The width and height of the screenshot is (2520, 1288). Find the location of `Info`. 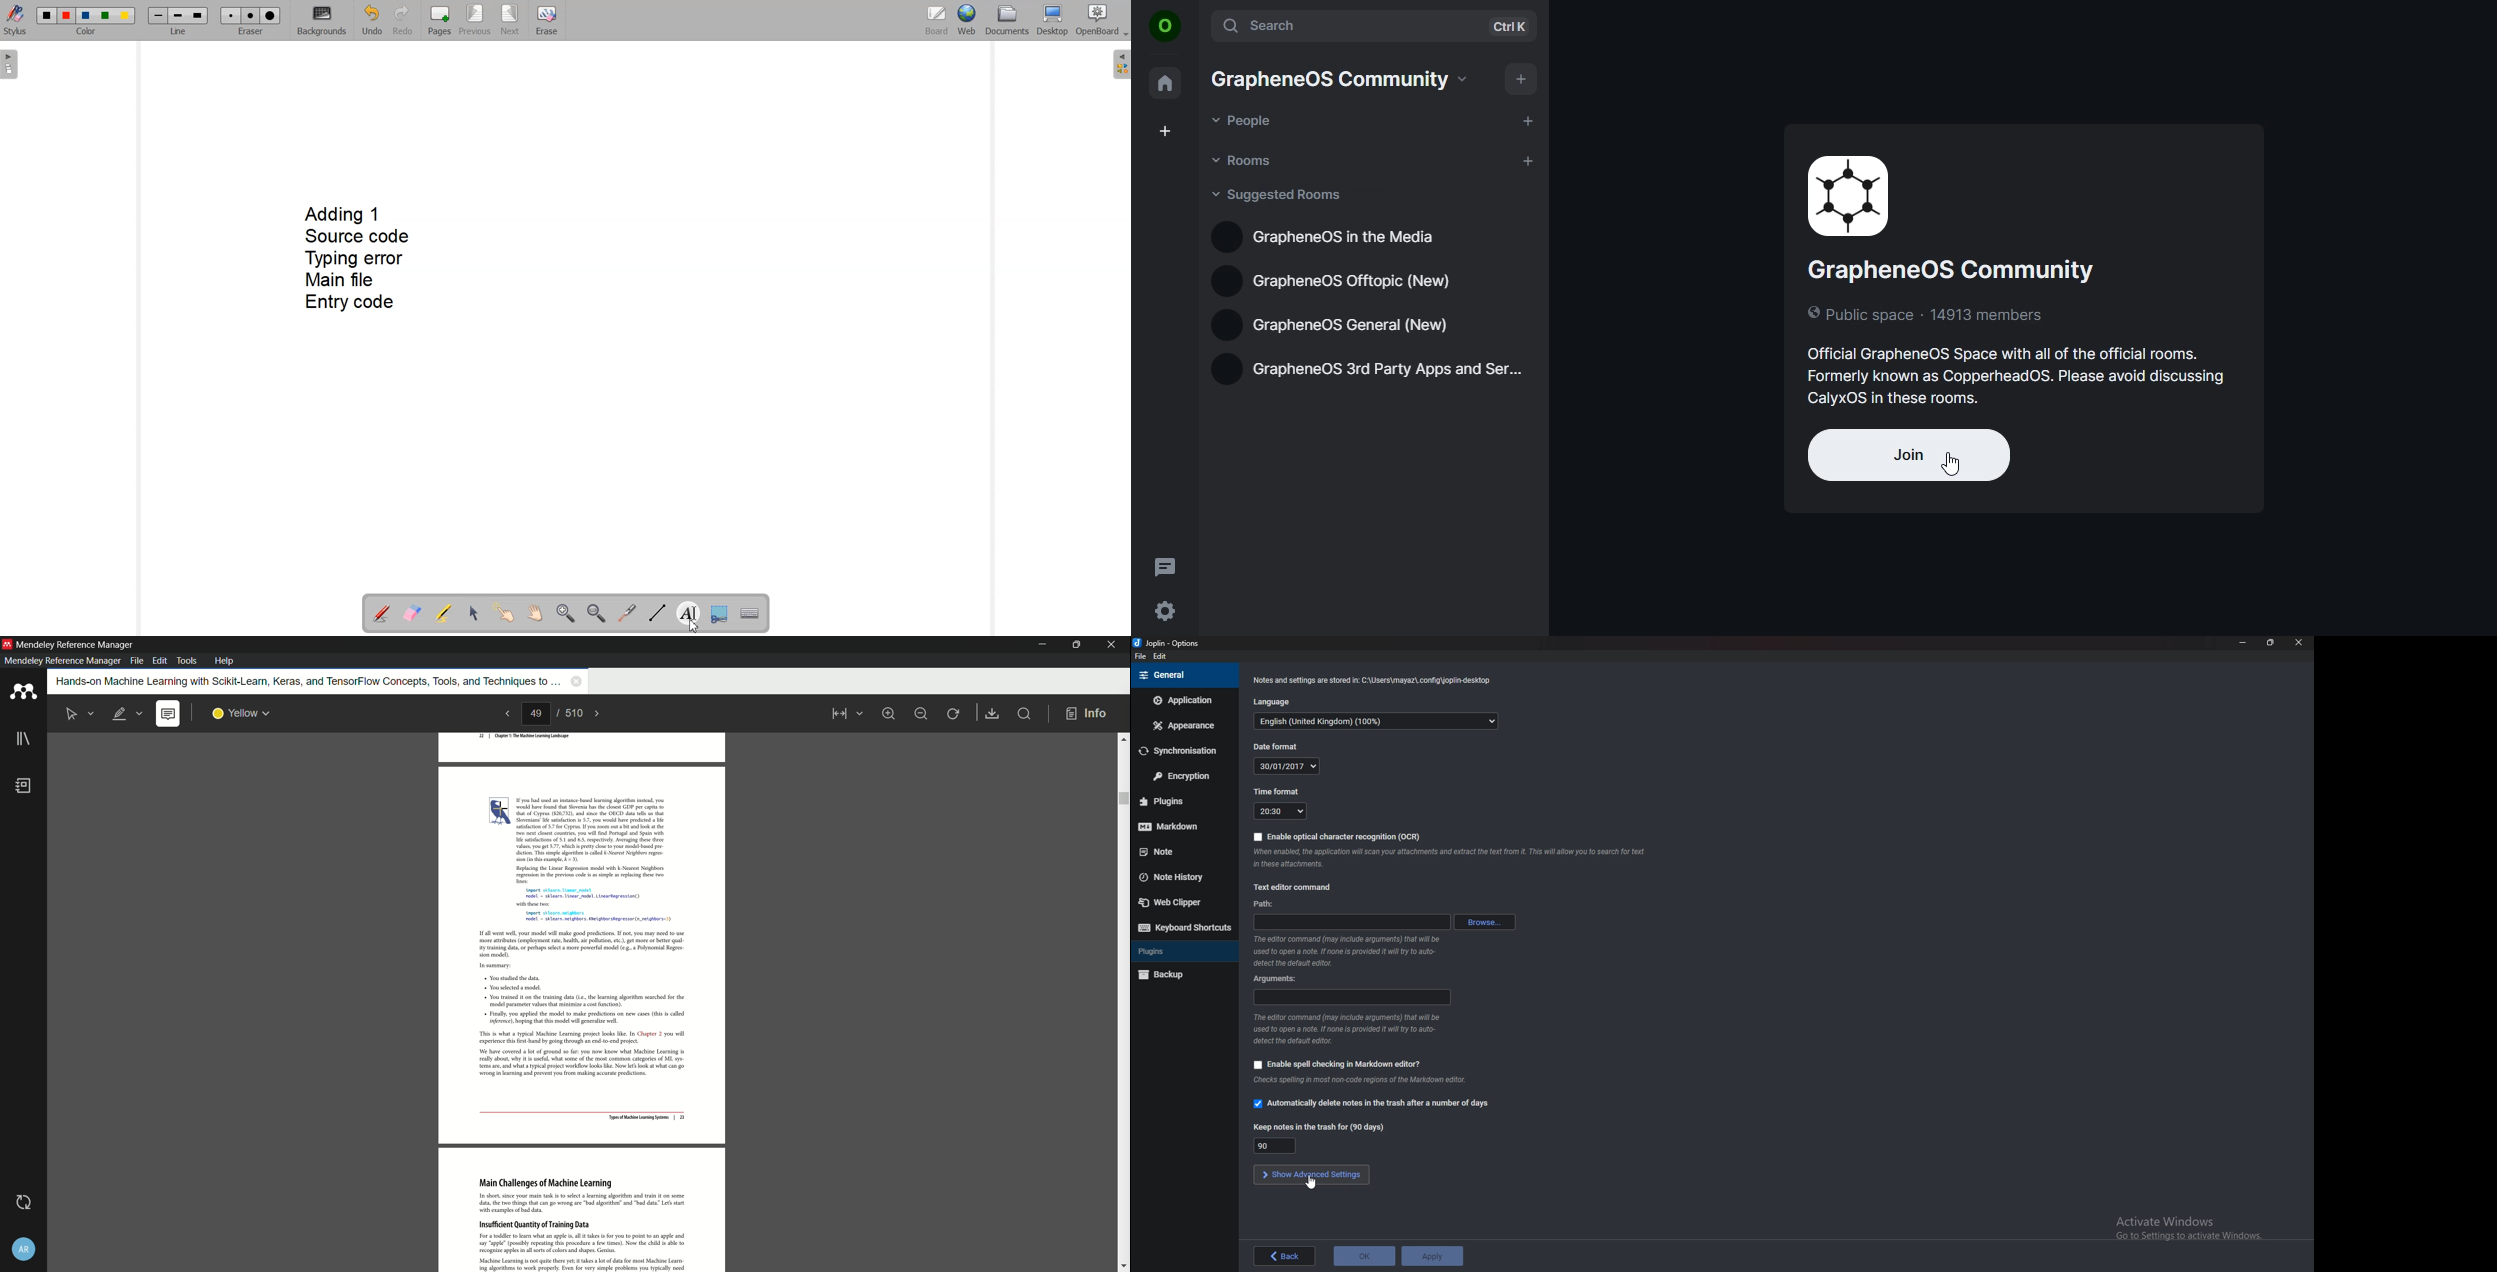

Info is located at coordinates (1371, 681).